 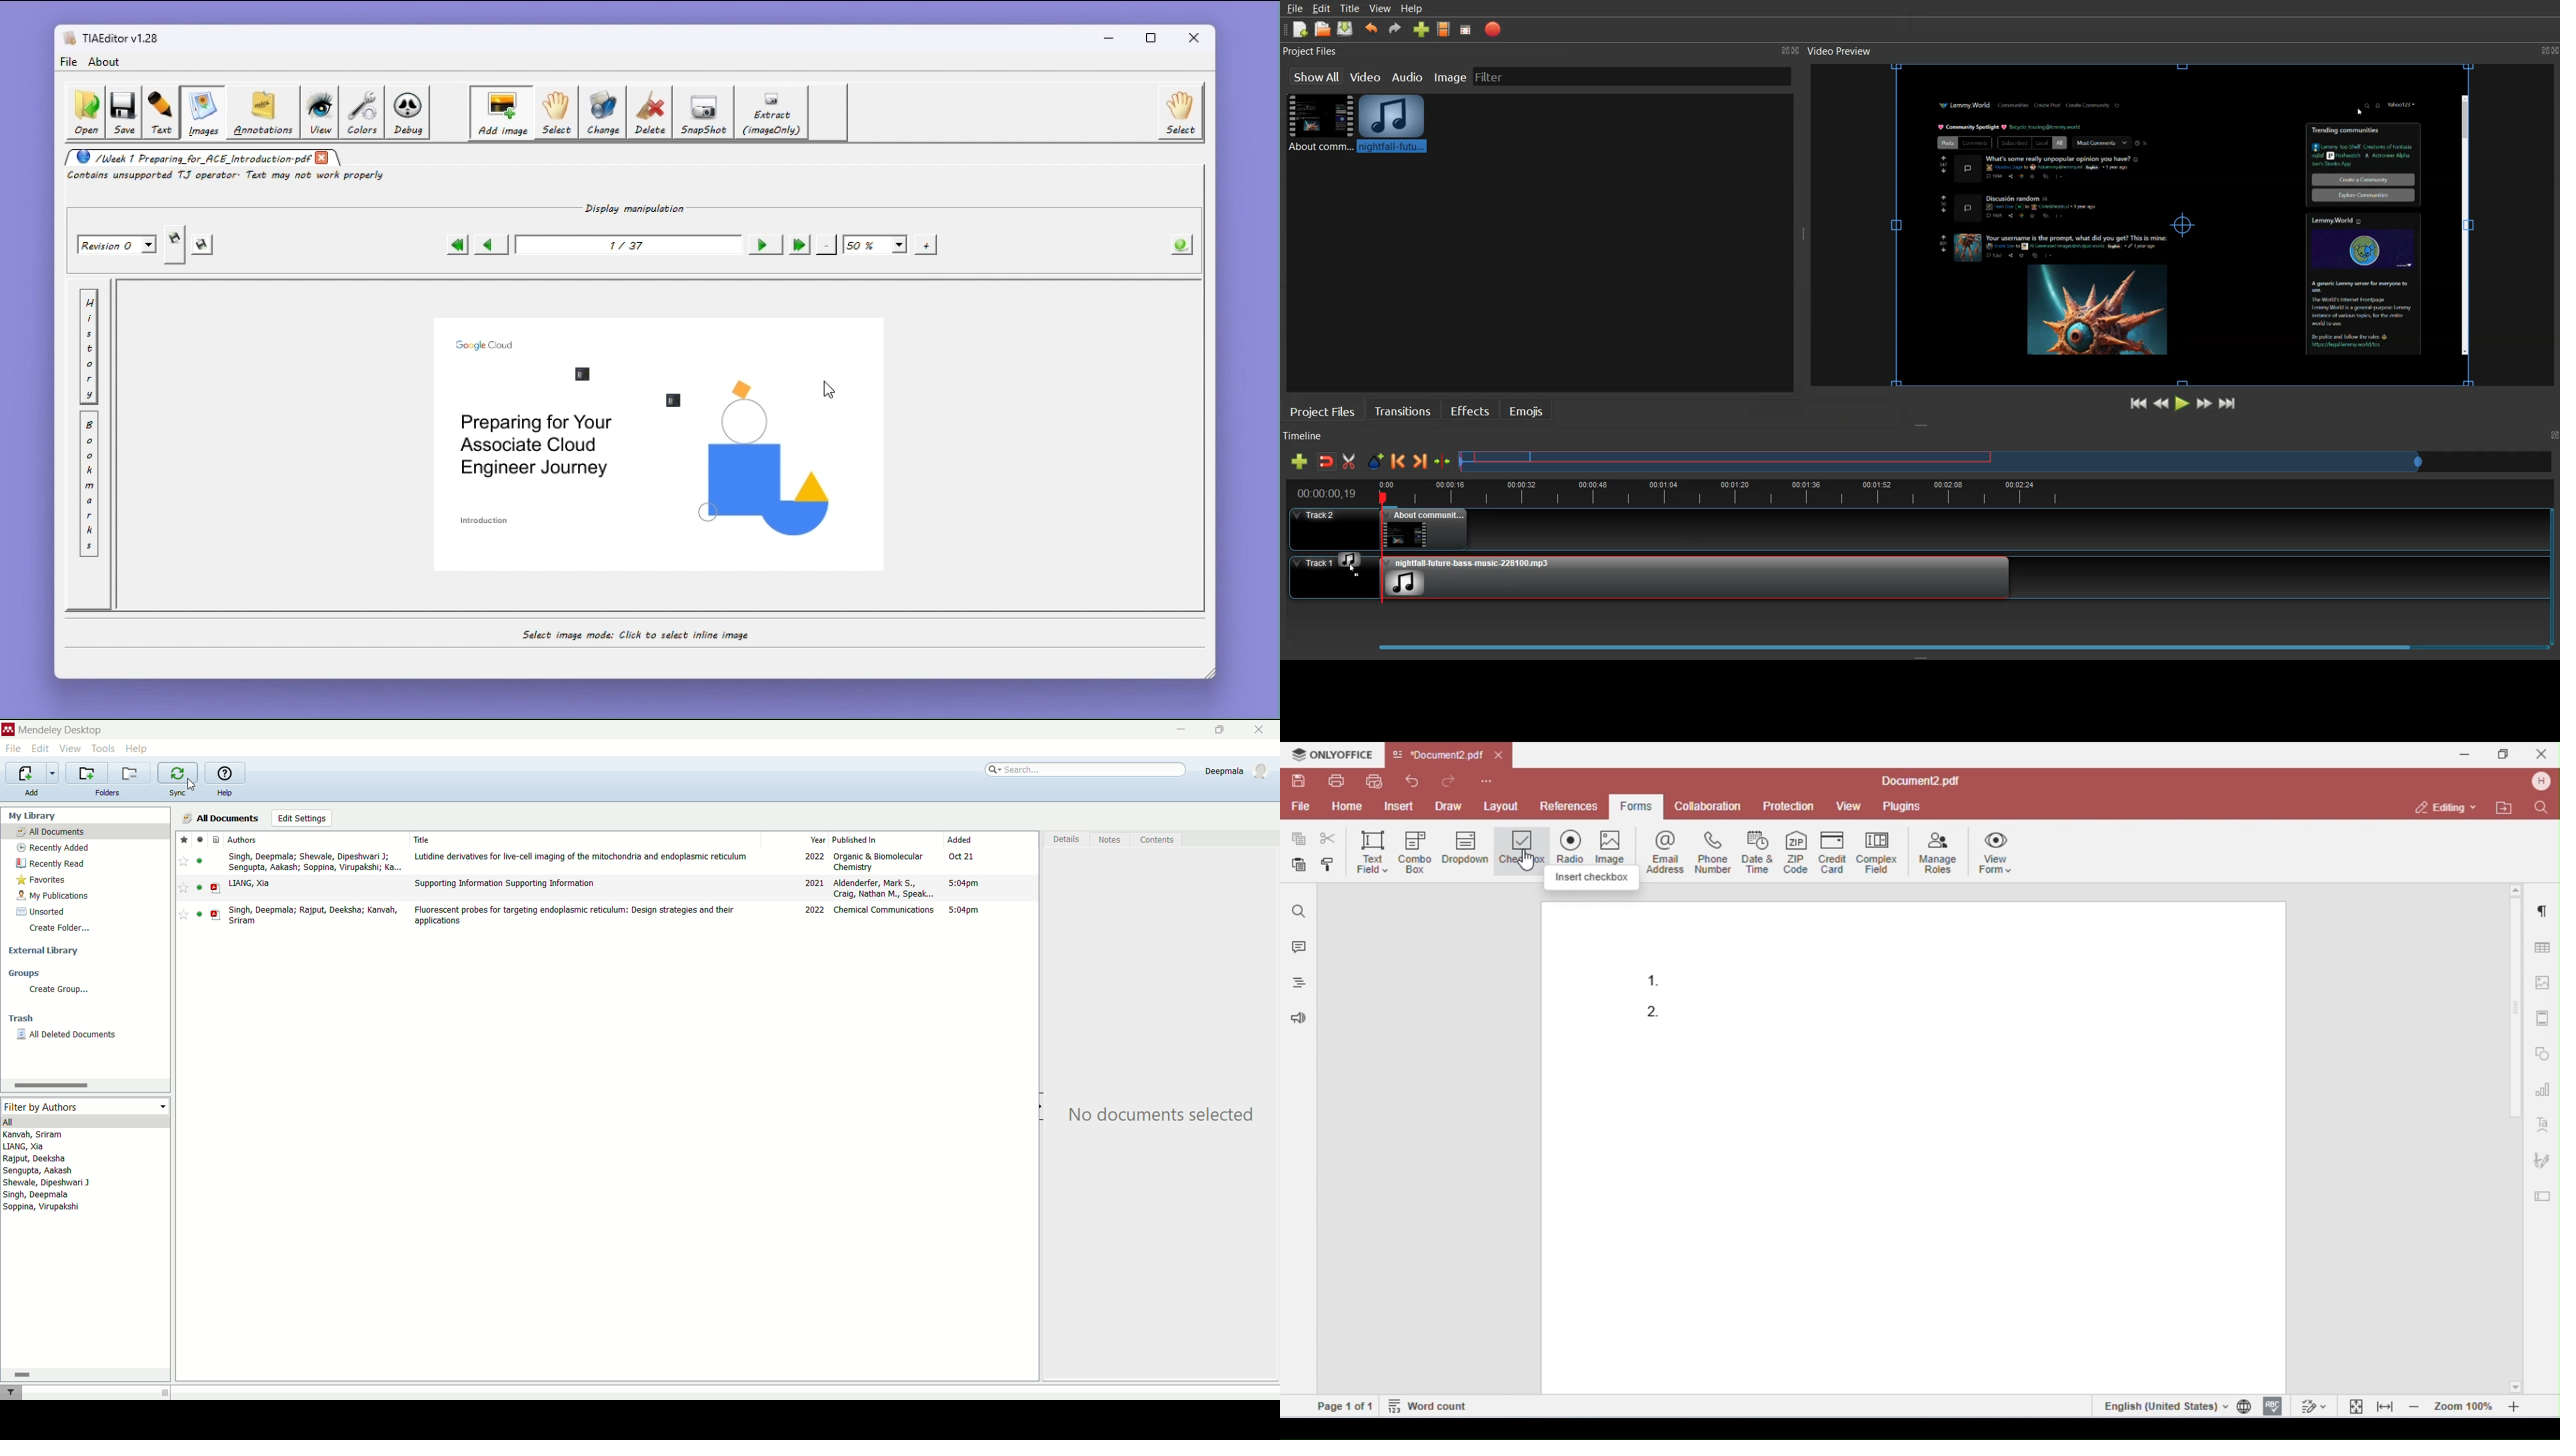 I want to click on File type, so click(x=215, y=839).